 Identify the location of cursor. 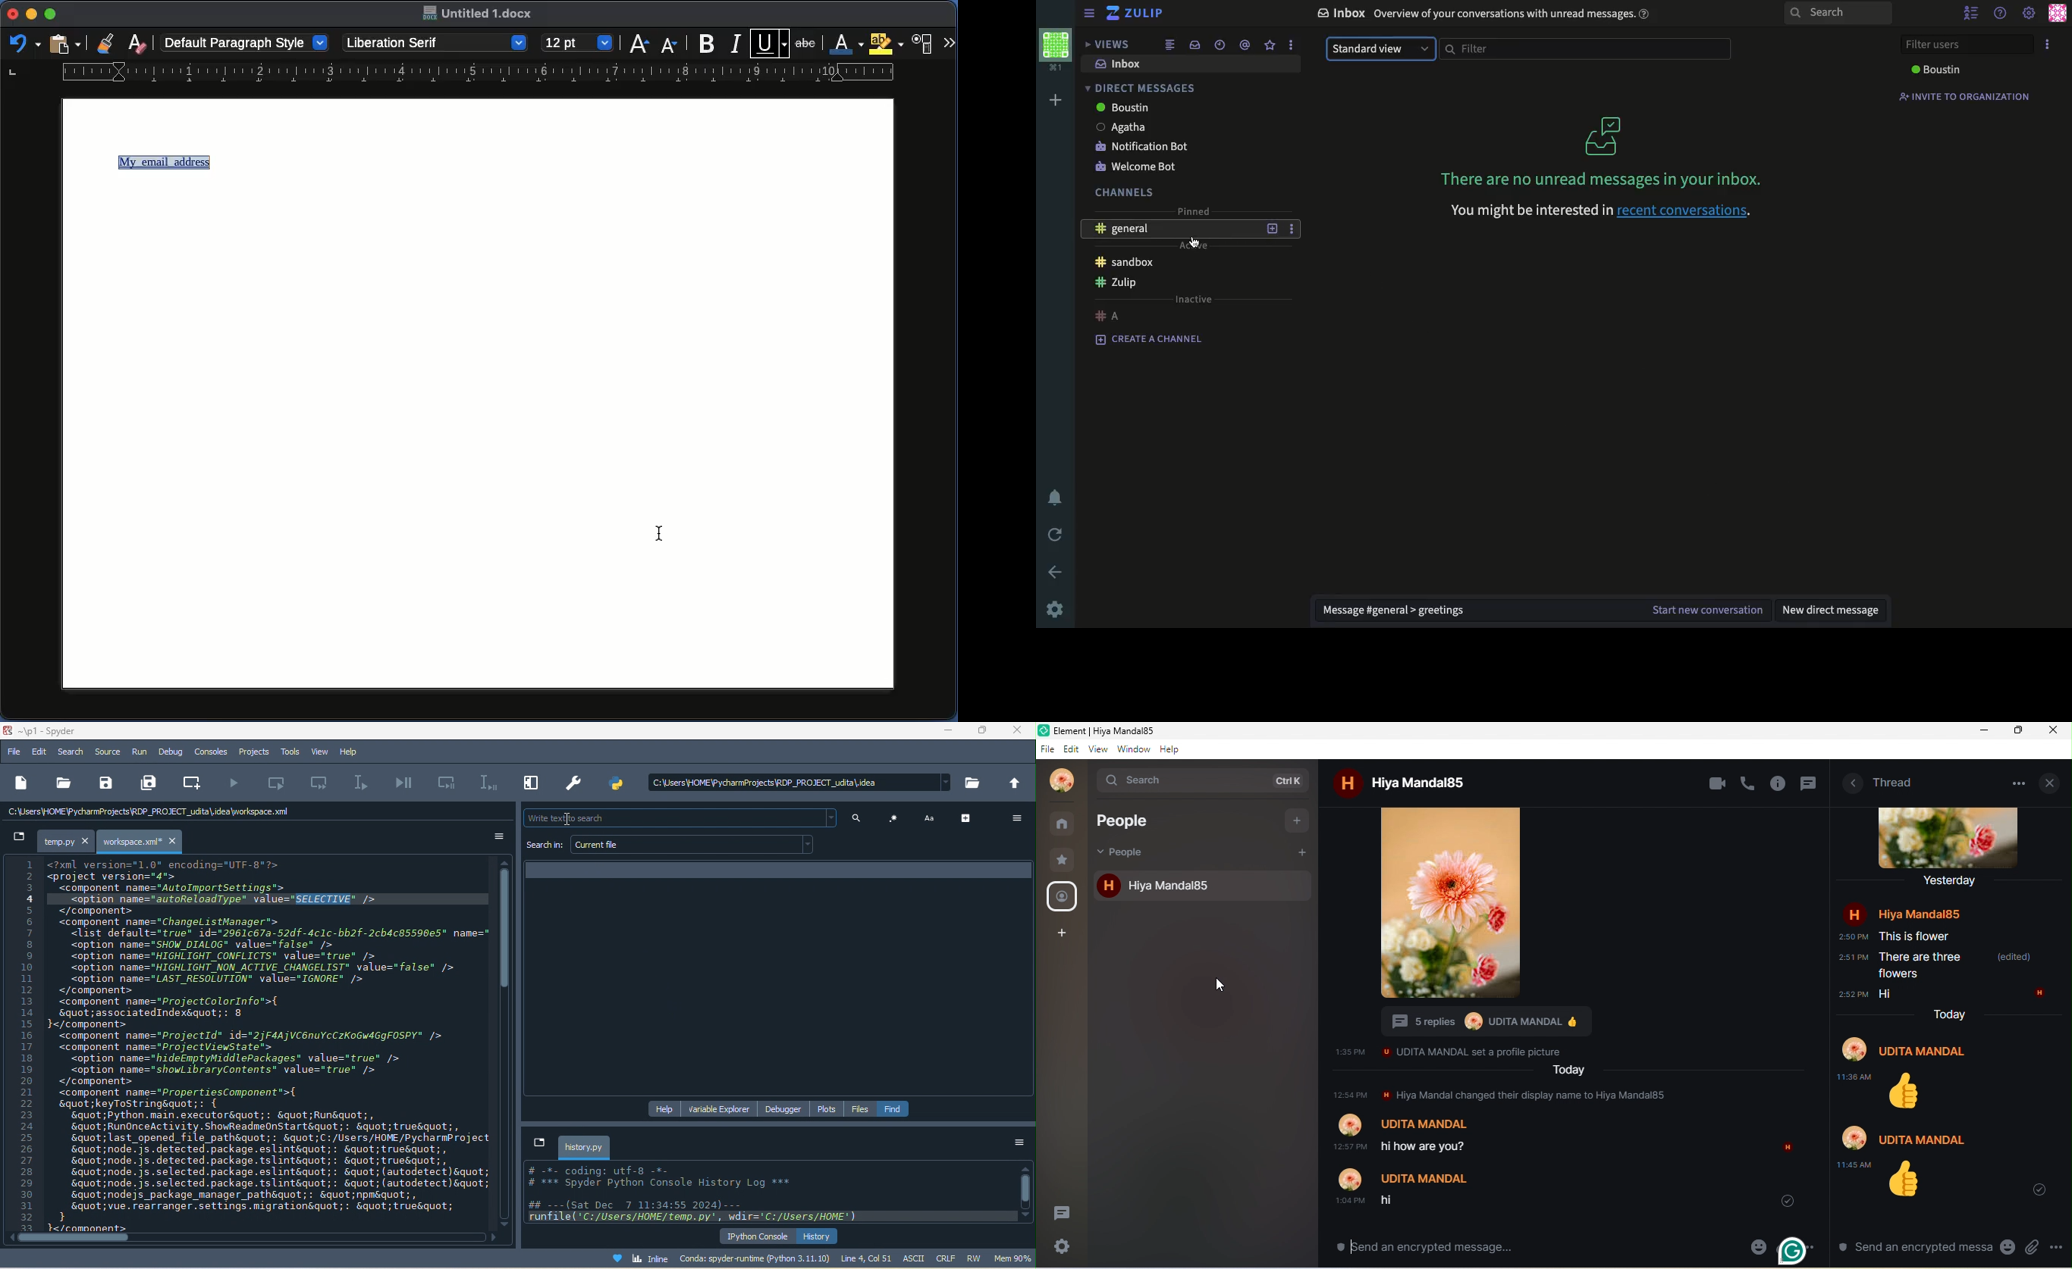
(659, 534).